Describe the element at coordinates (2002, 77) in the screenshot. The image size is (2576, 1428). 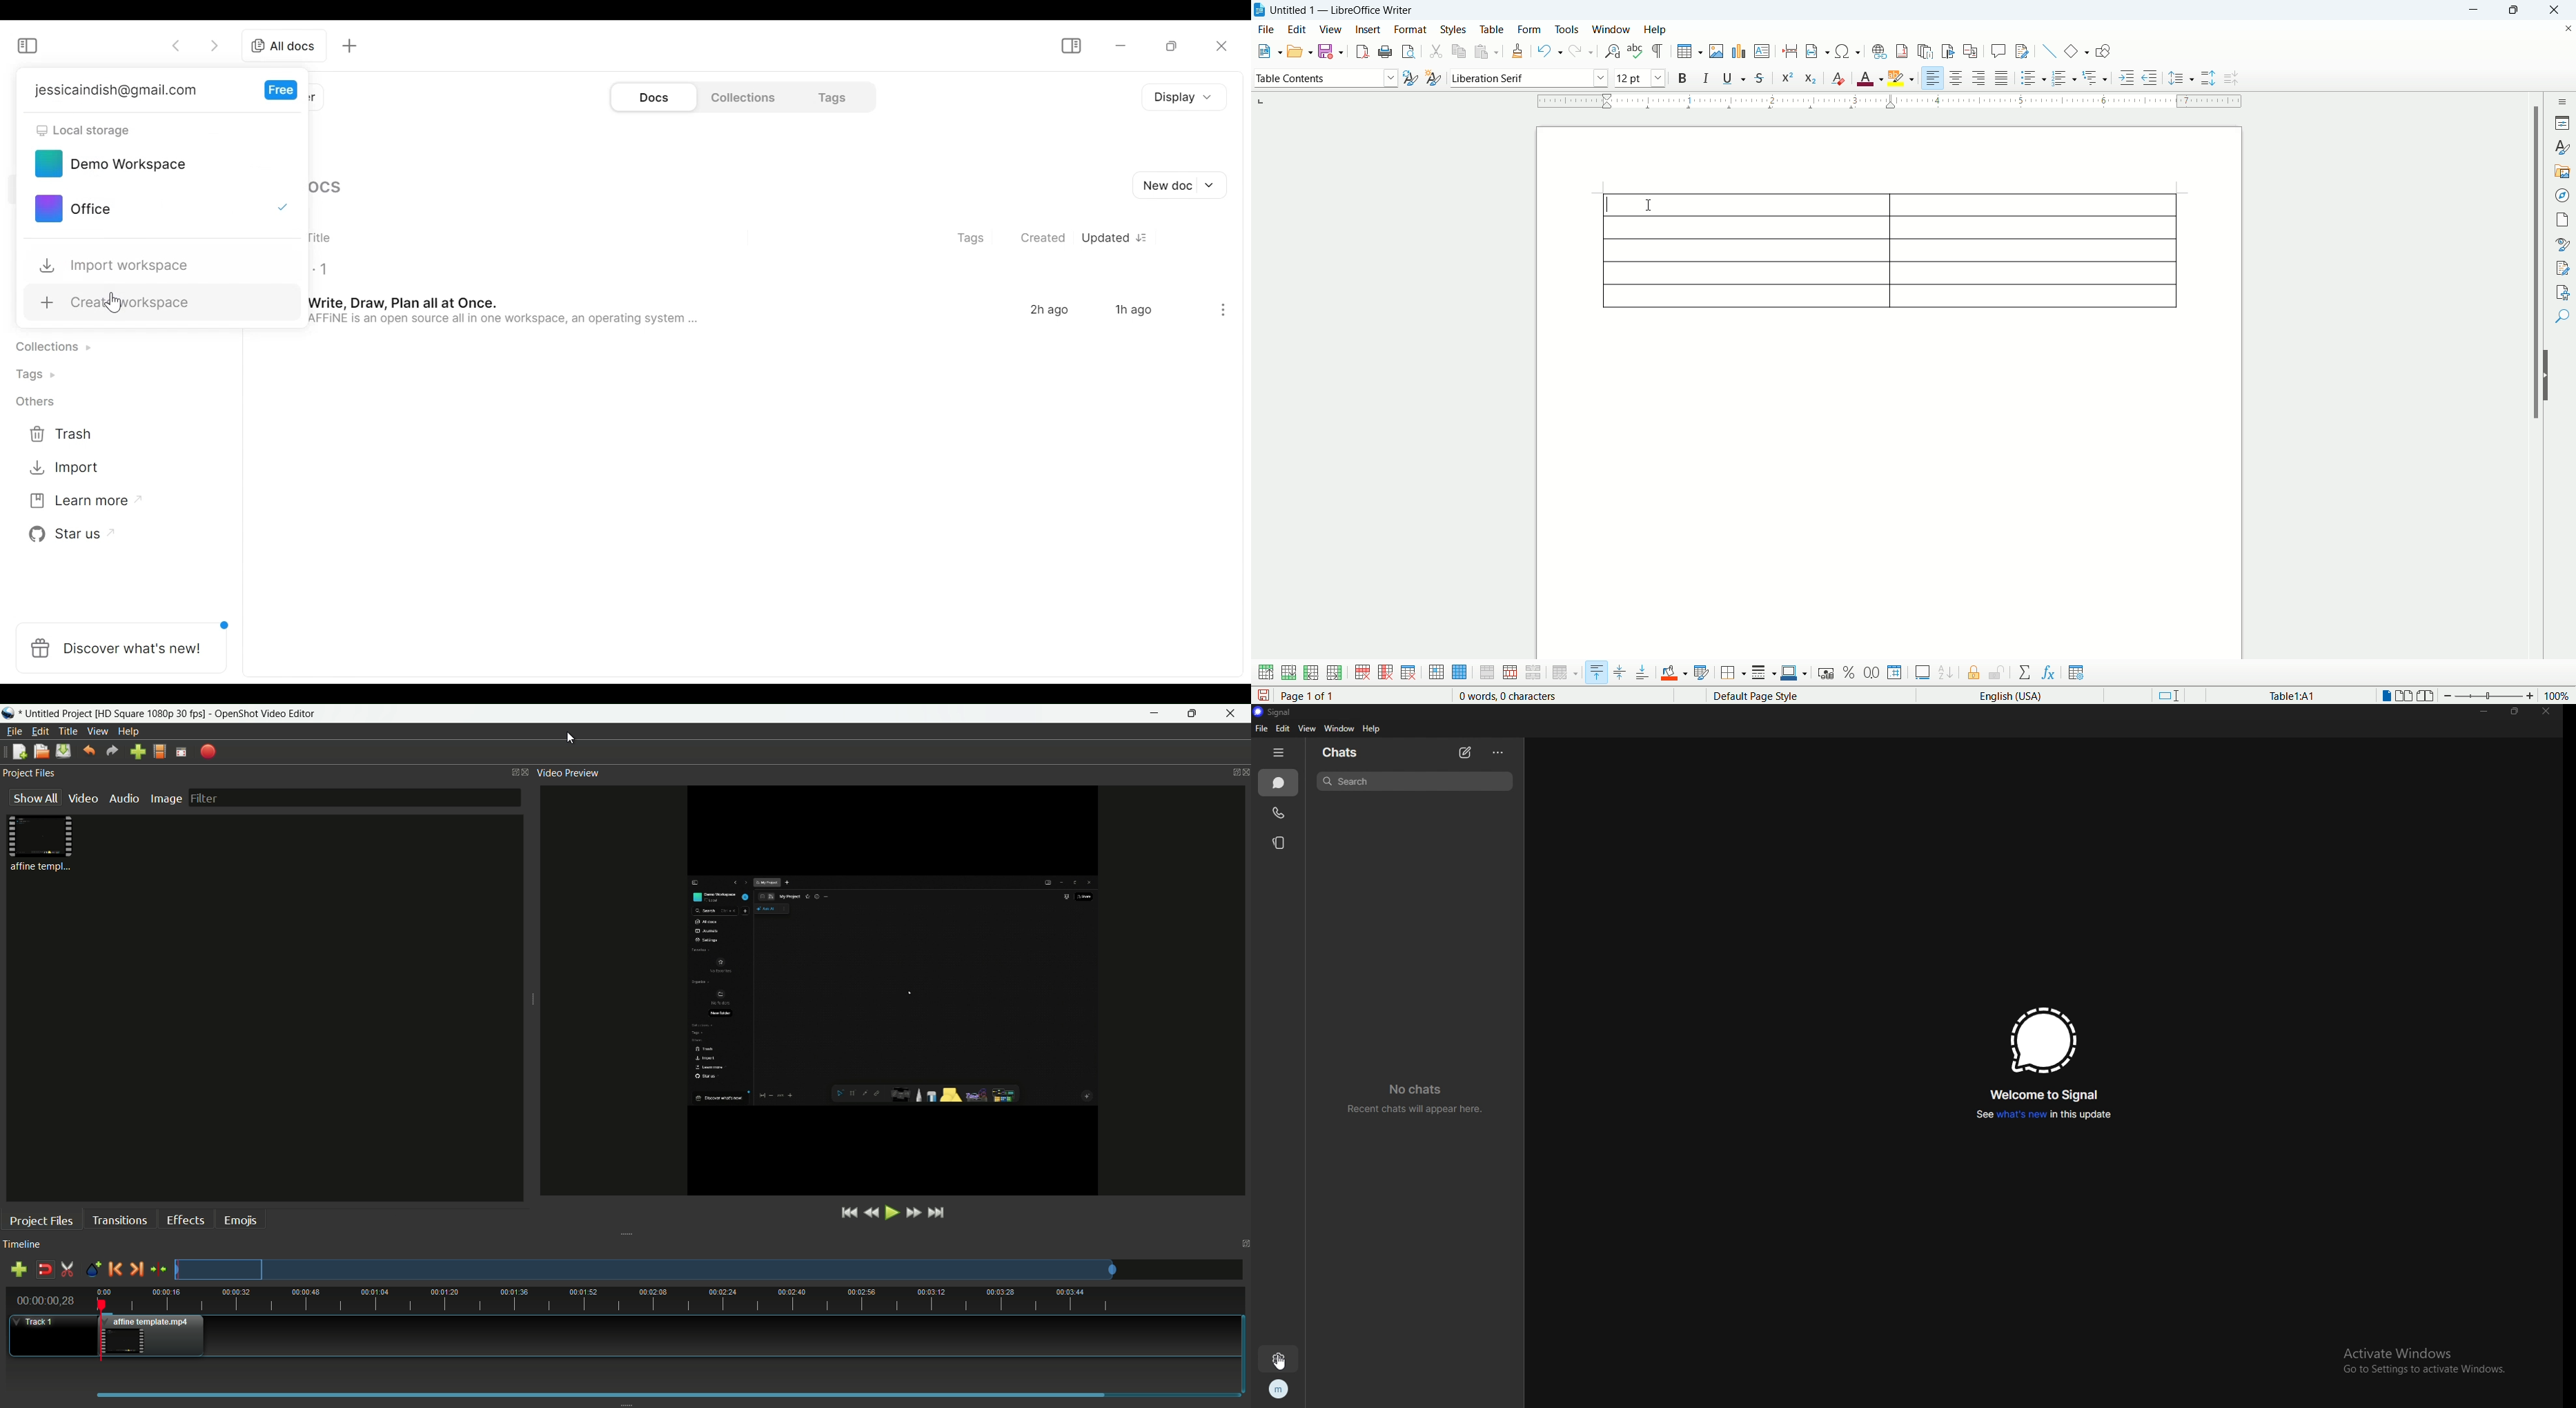
I see `justified` at that location.